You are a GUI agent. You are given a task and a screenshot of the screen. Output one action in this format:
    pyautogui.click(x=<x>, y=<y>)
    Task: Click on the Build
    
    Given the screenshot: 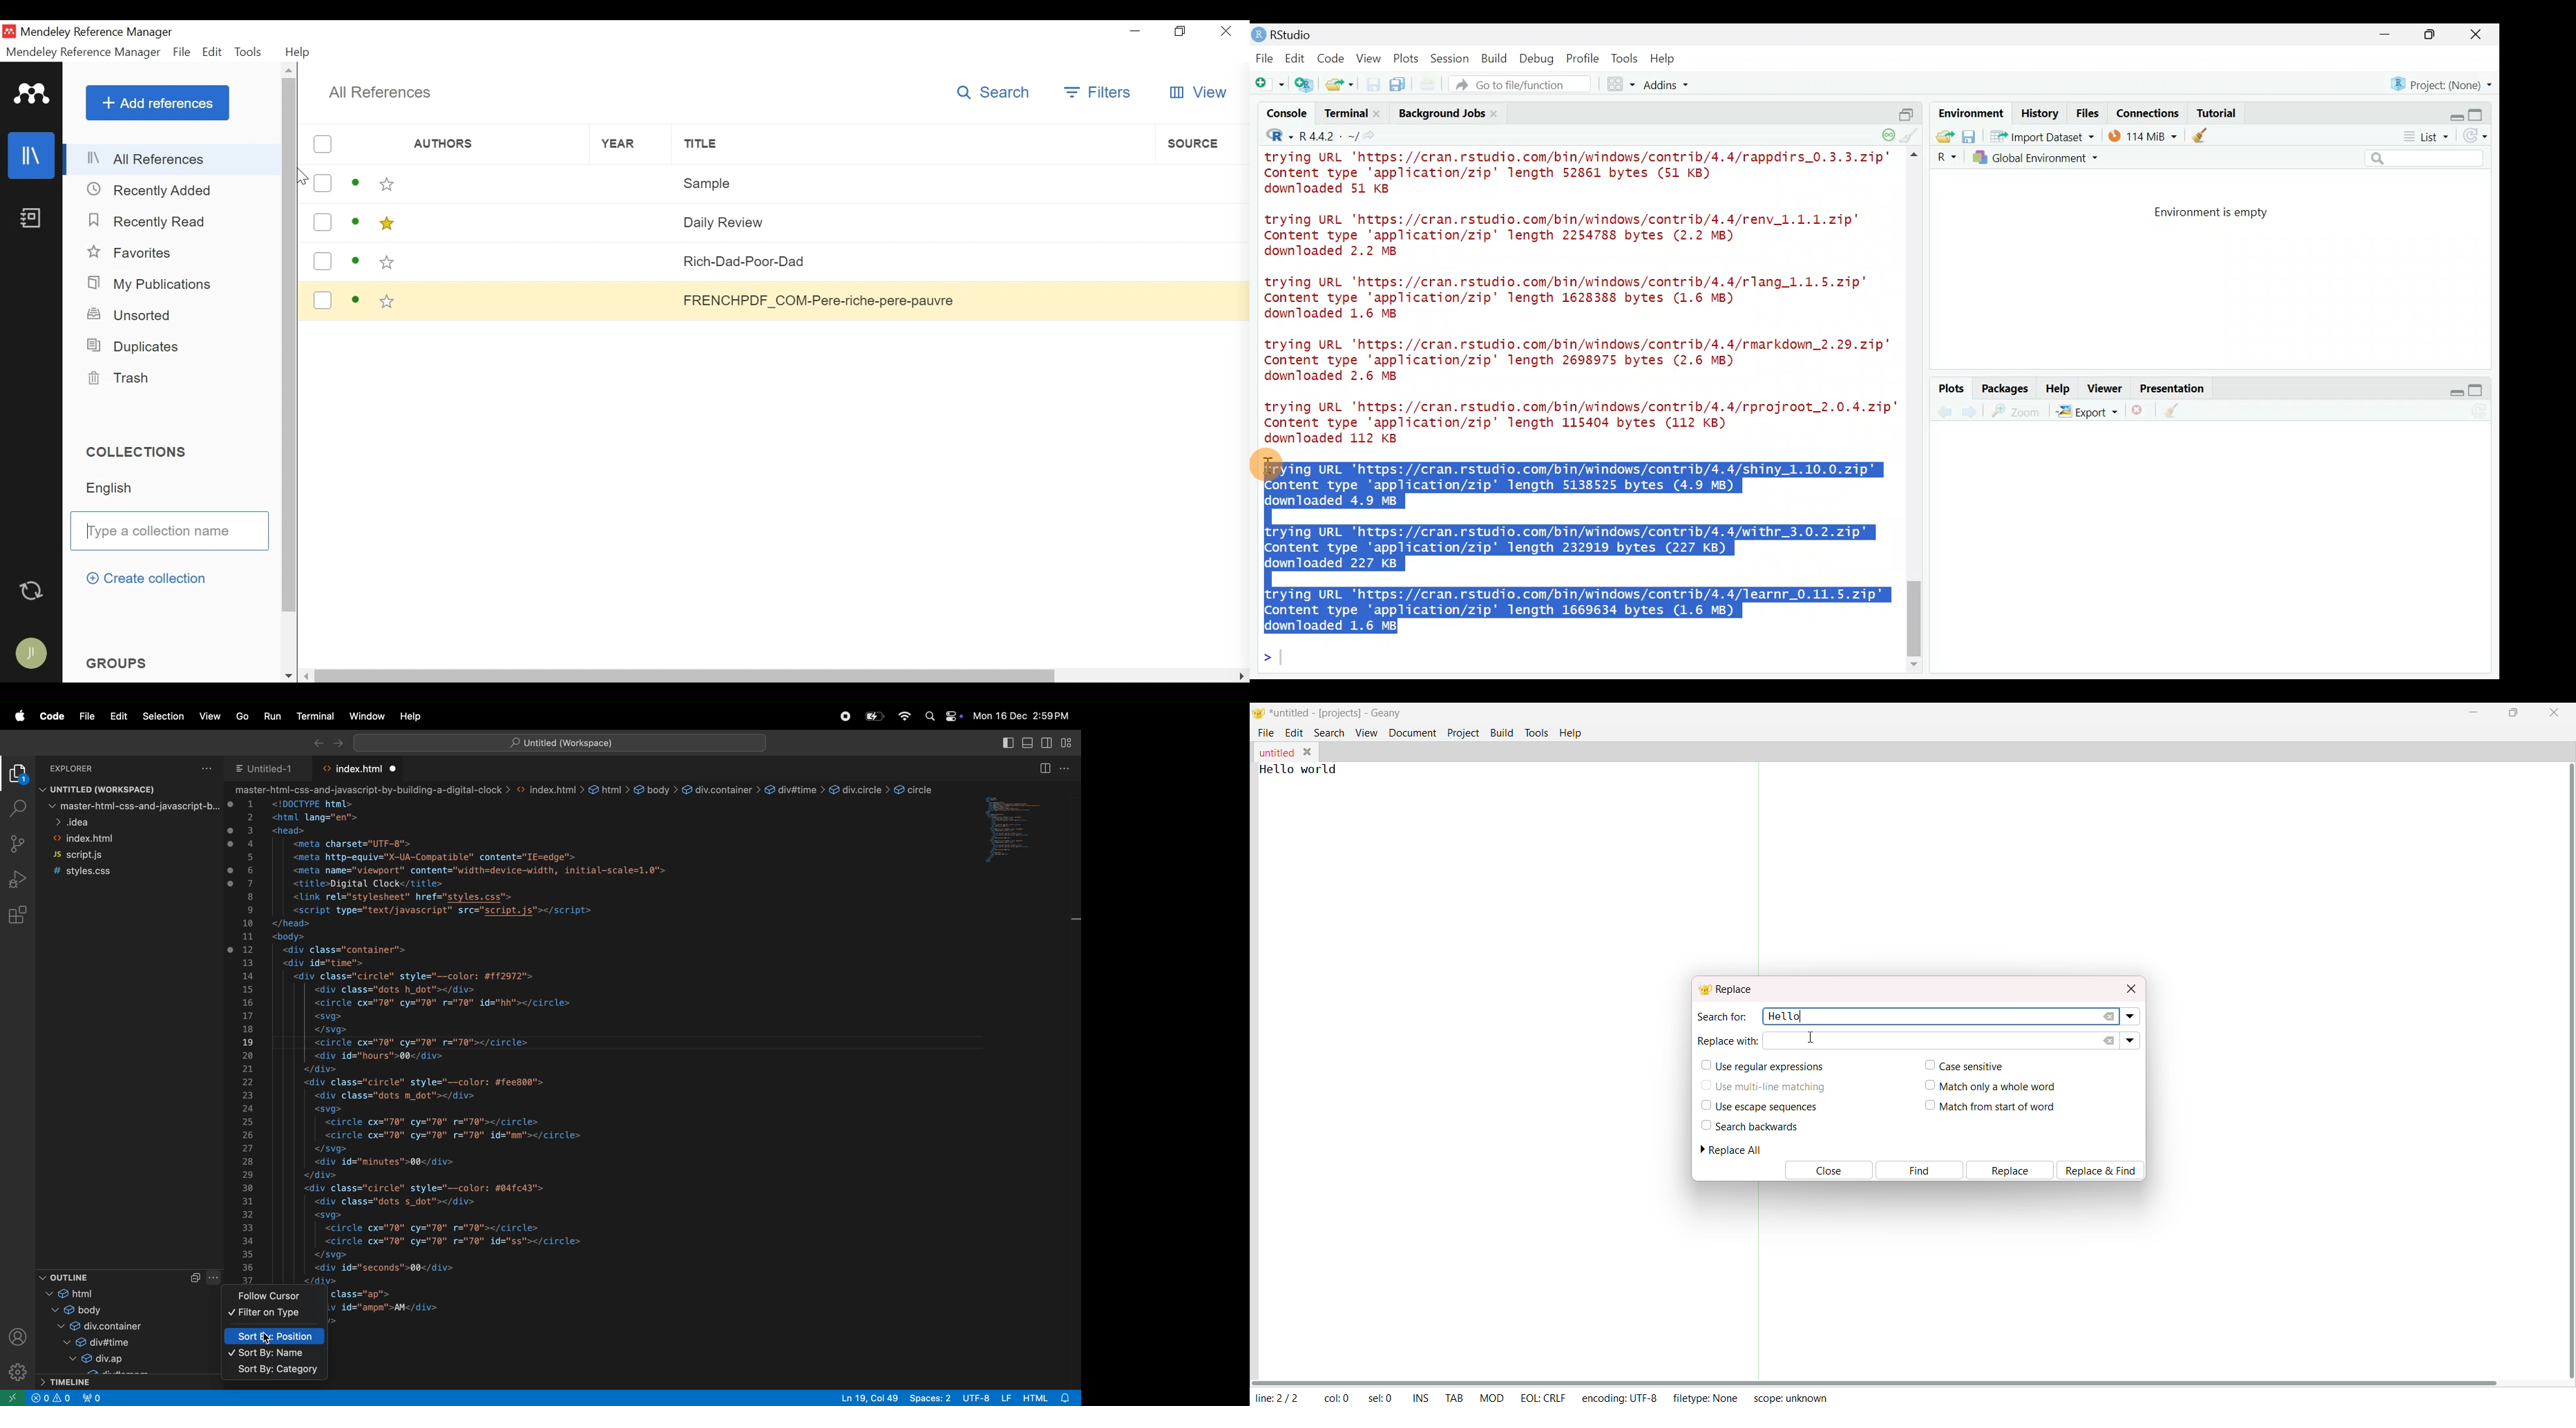 What is the action you would take?
    pyautogui.click(x=1495, y=58)
    